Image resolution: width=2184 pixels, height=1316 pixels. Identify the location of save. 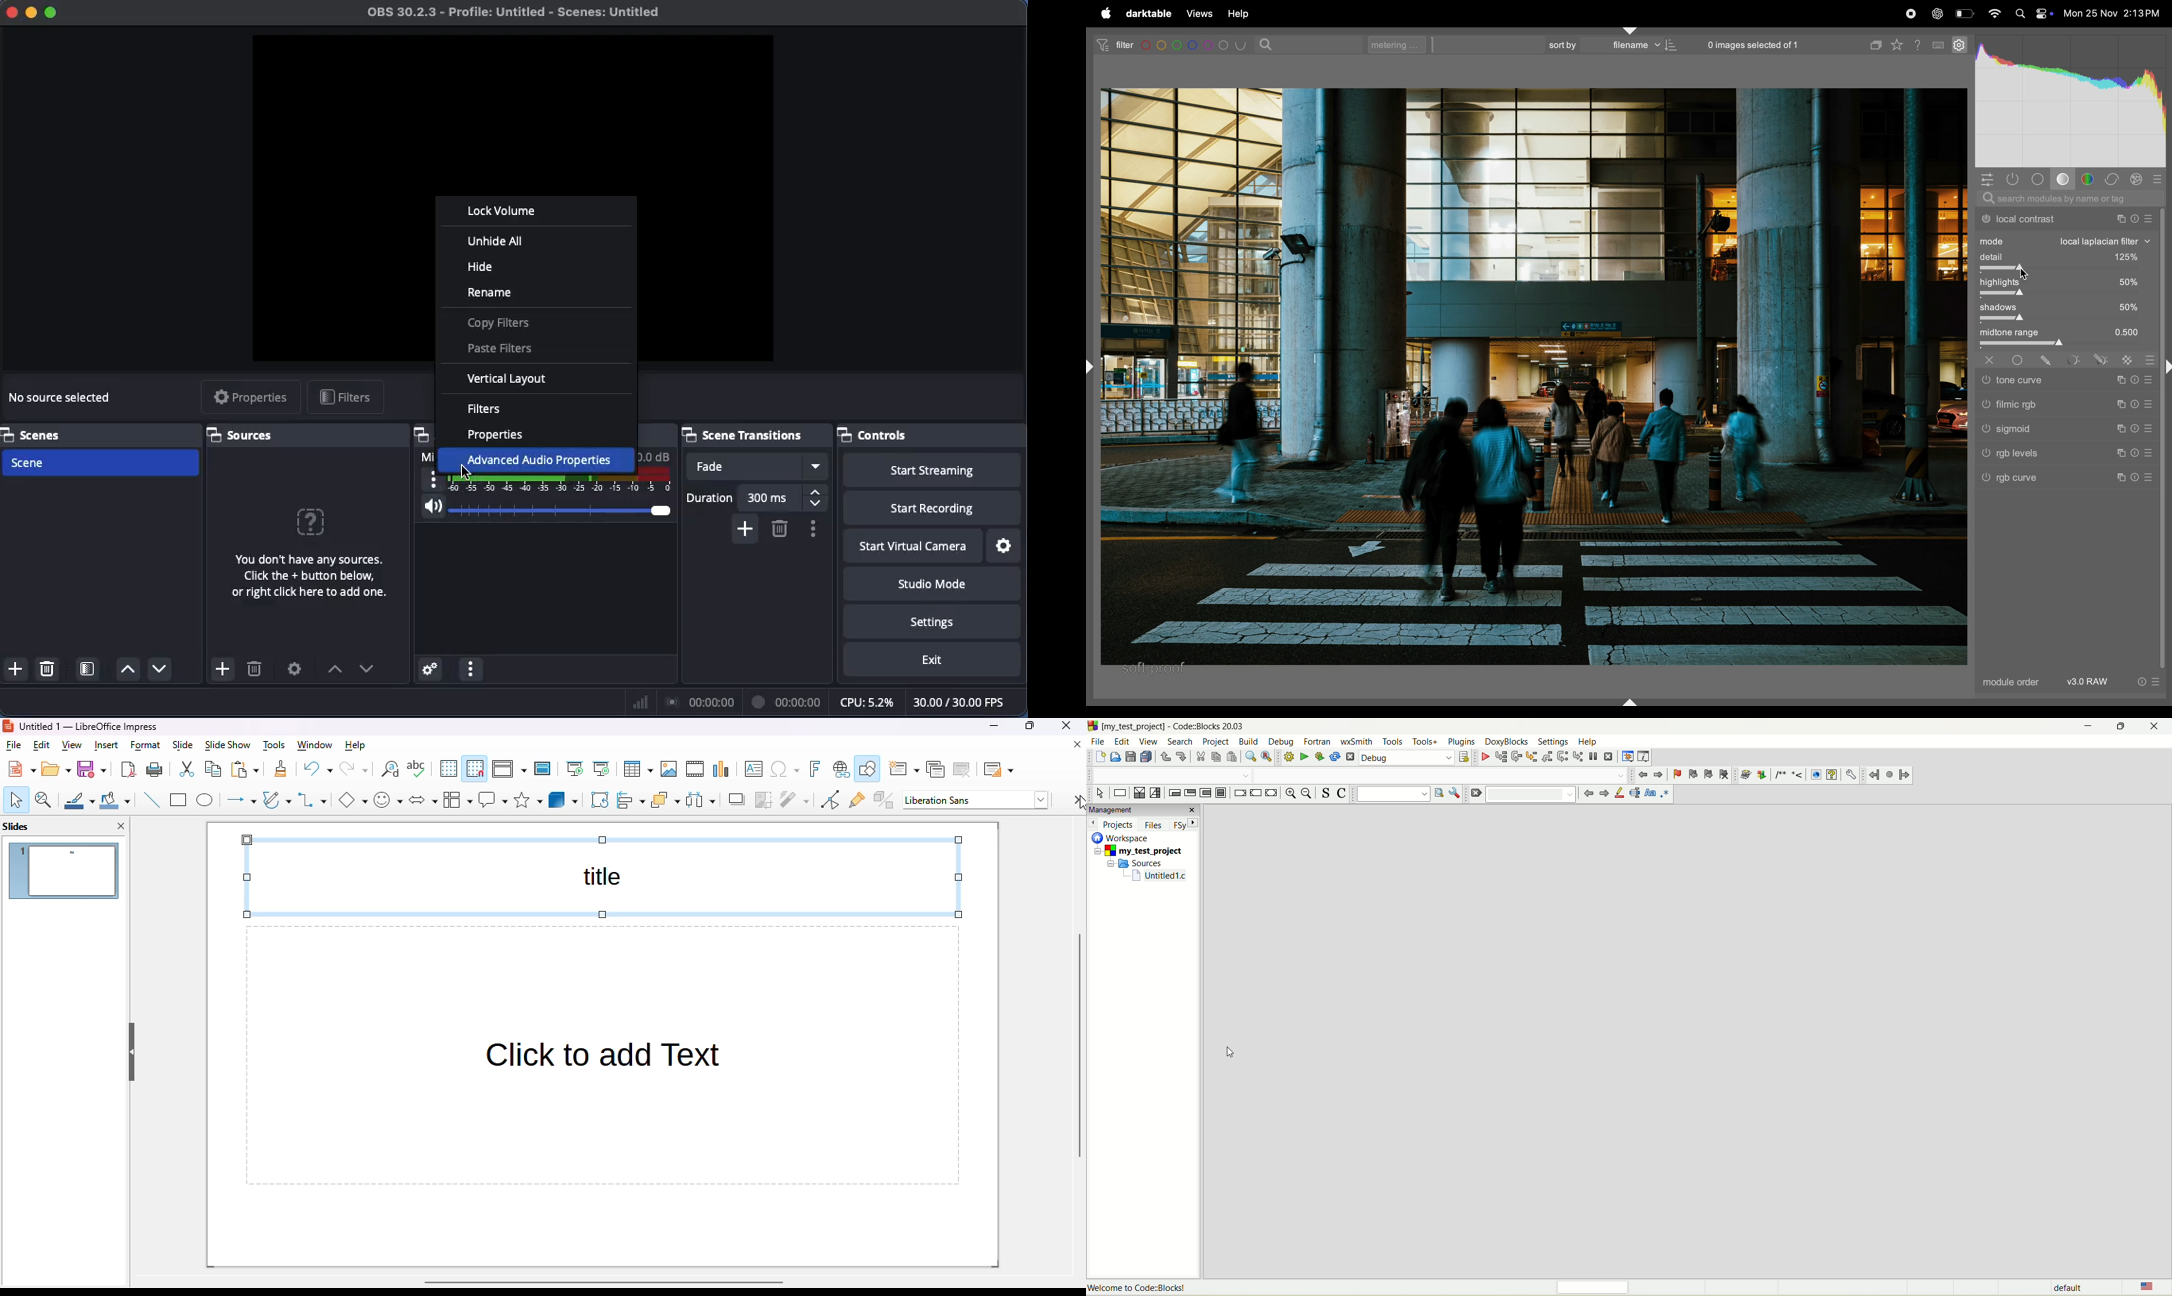
(1131, 758).